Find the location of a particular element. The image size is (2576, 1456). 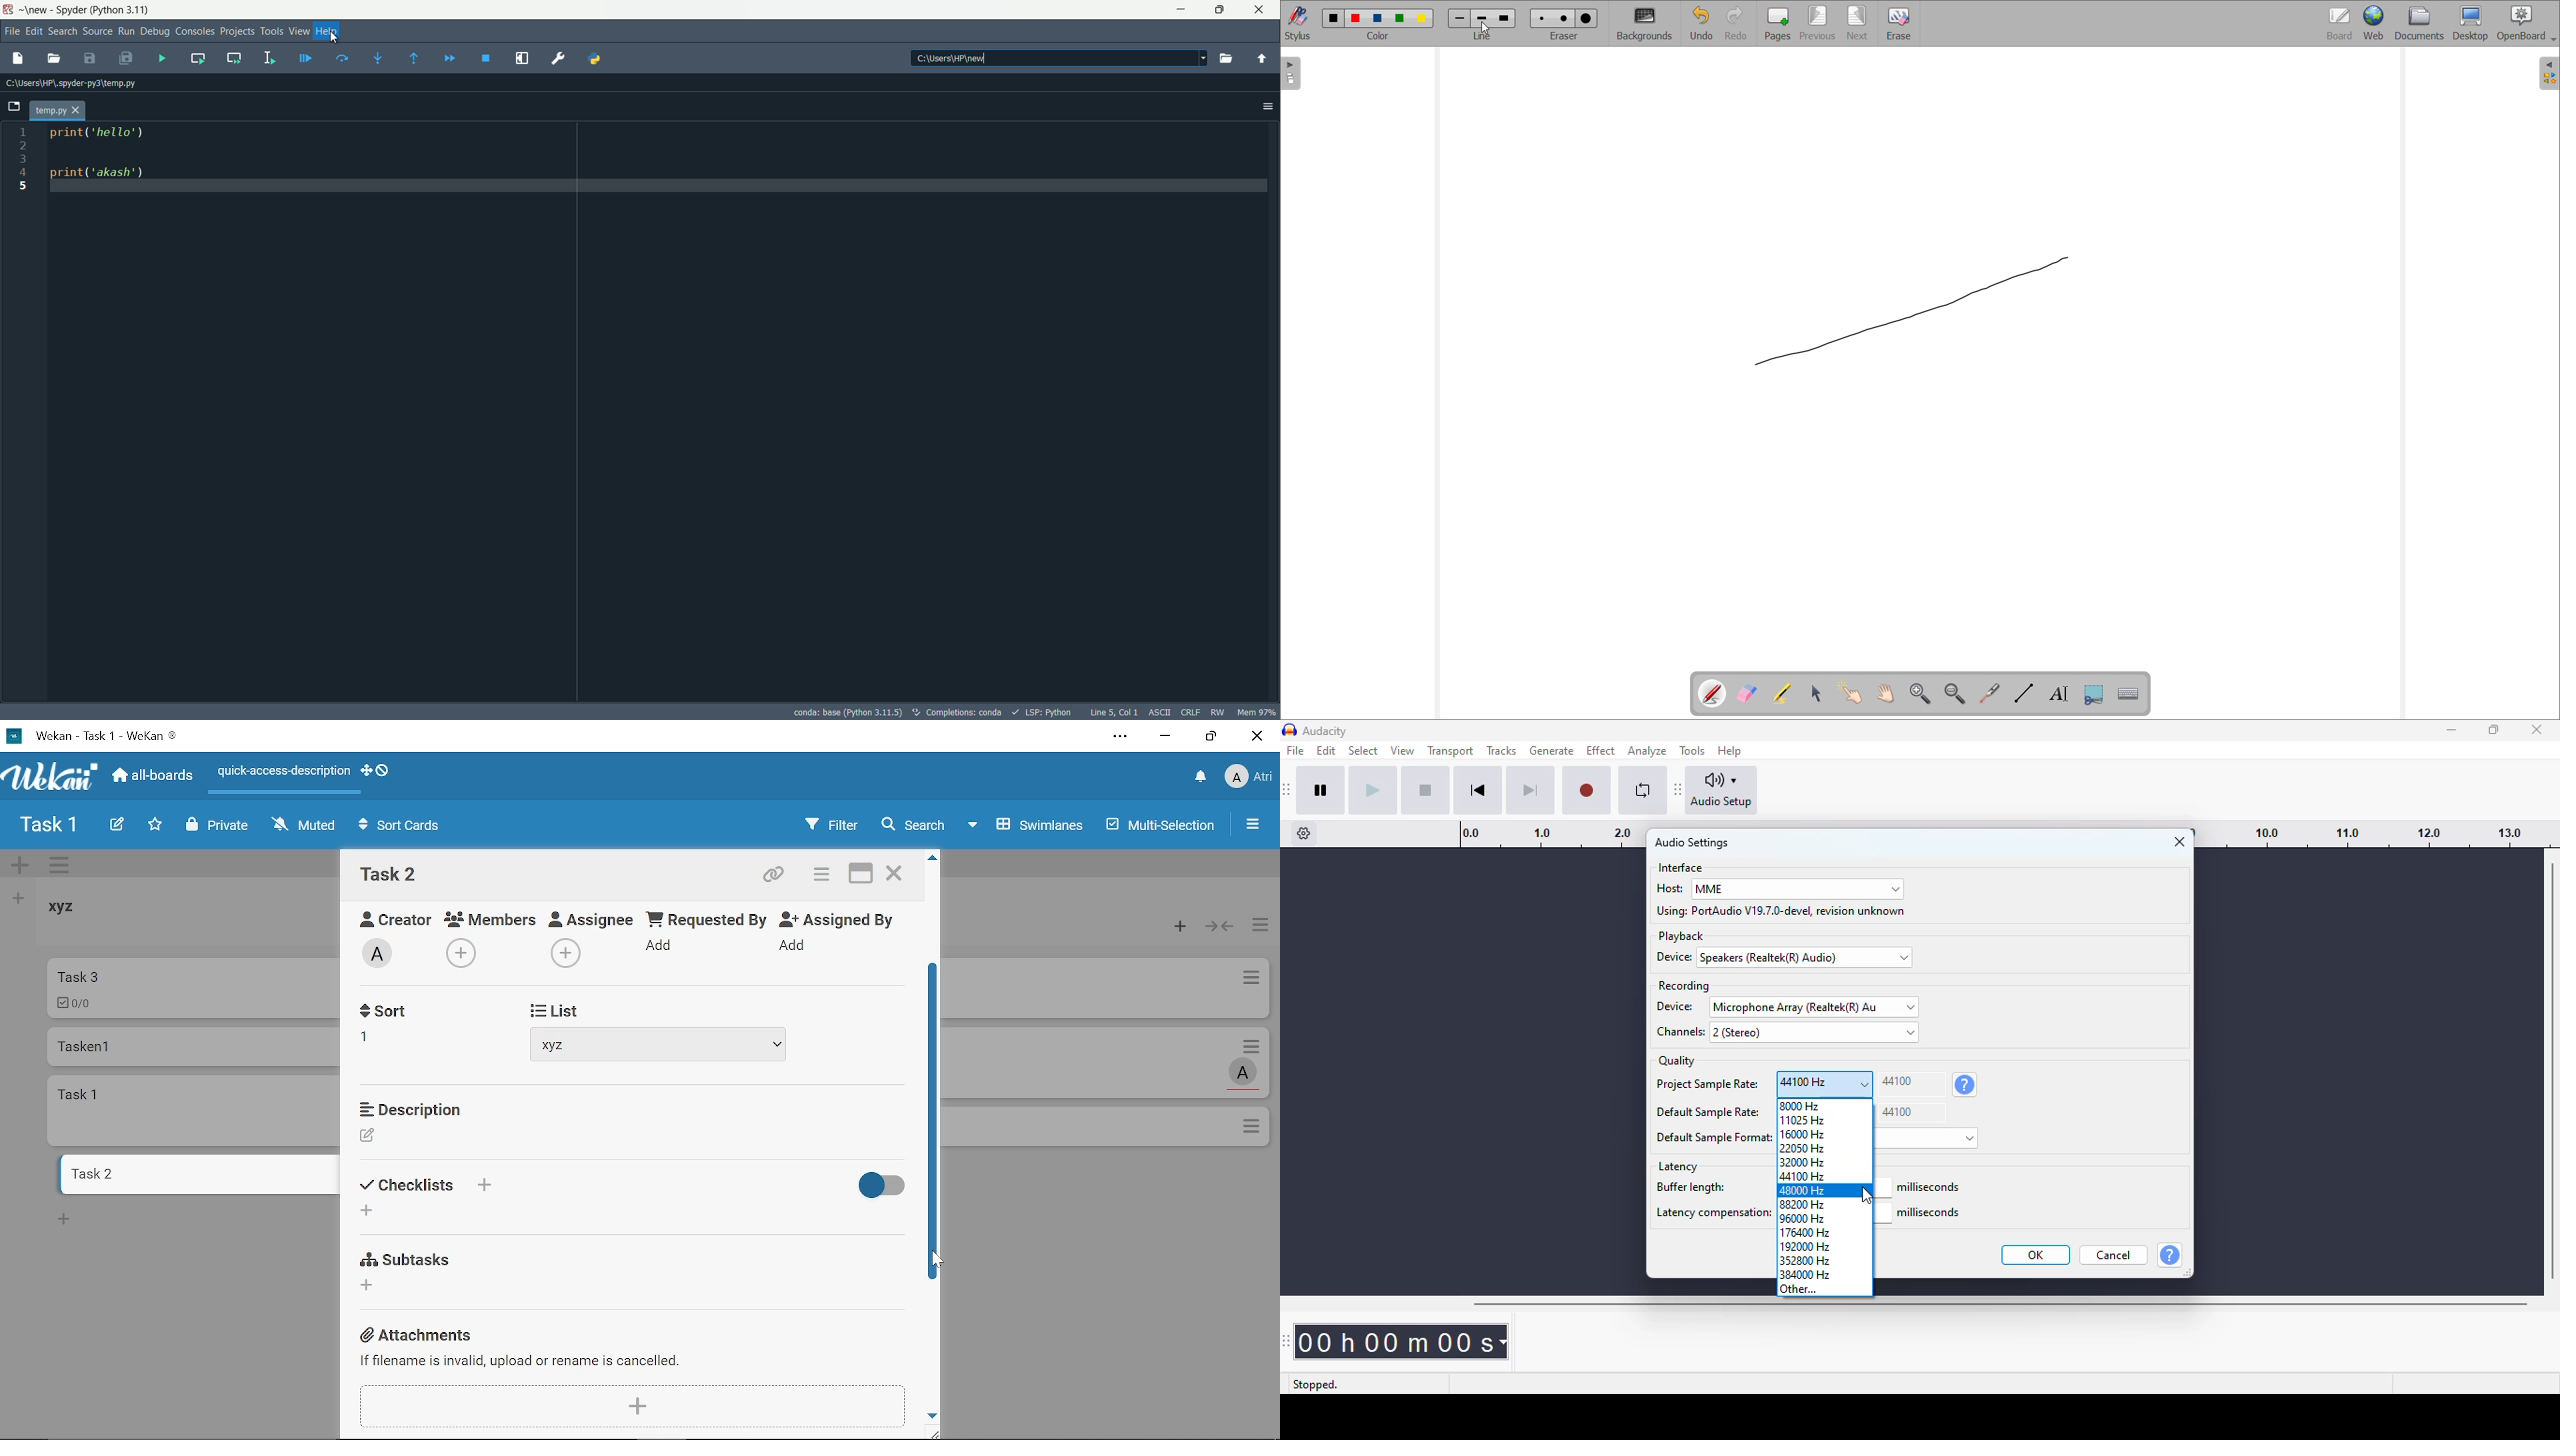

List is located at coordinates (557, 1188).